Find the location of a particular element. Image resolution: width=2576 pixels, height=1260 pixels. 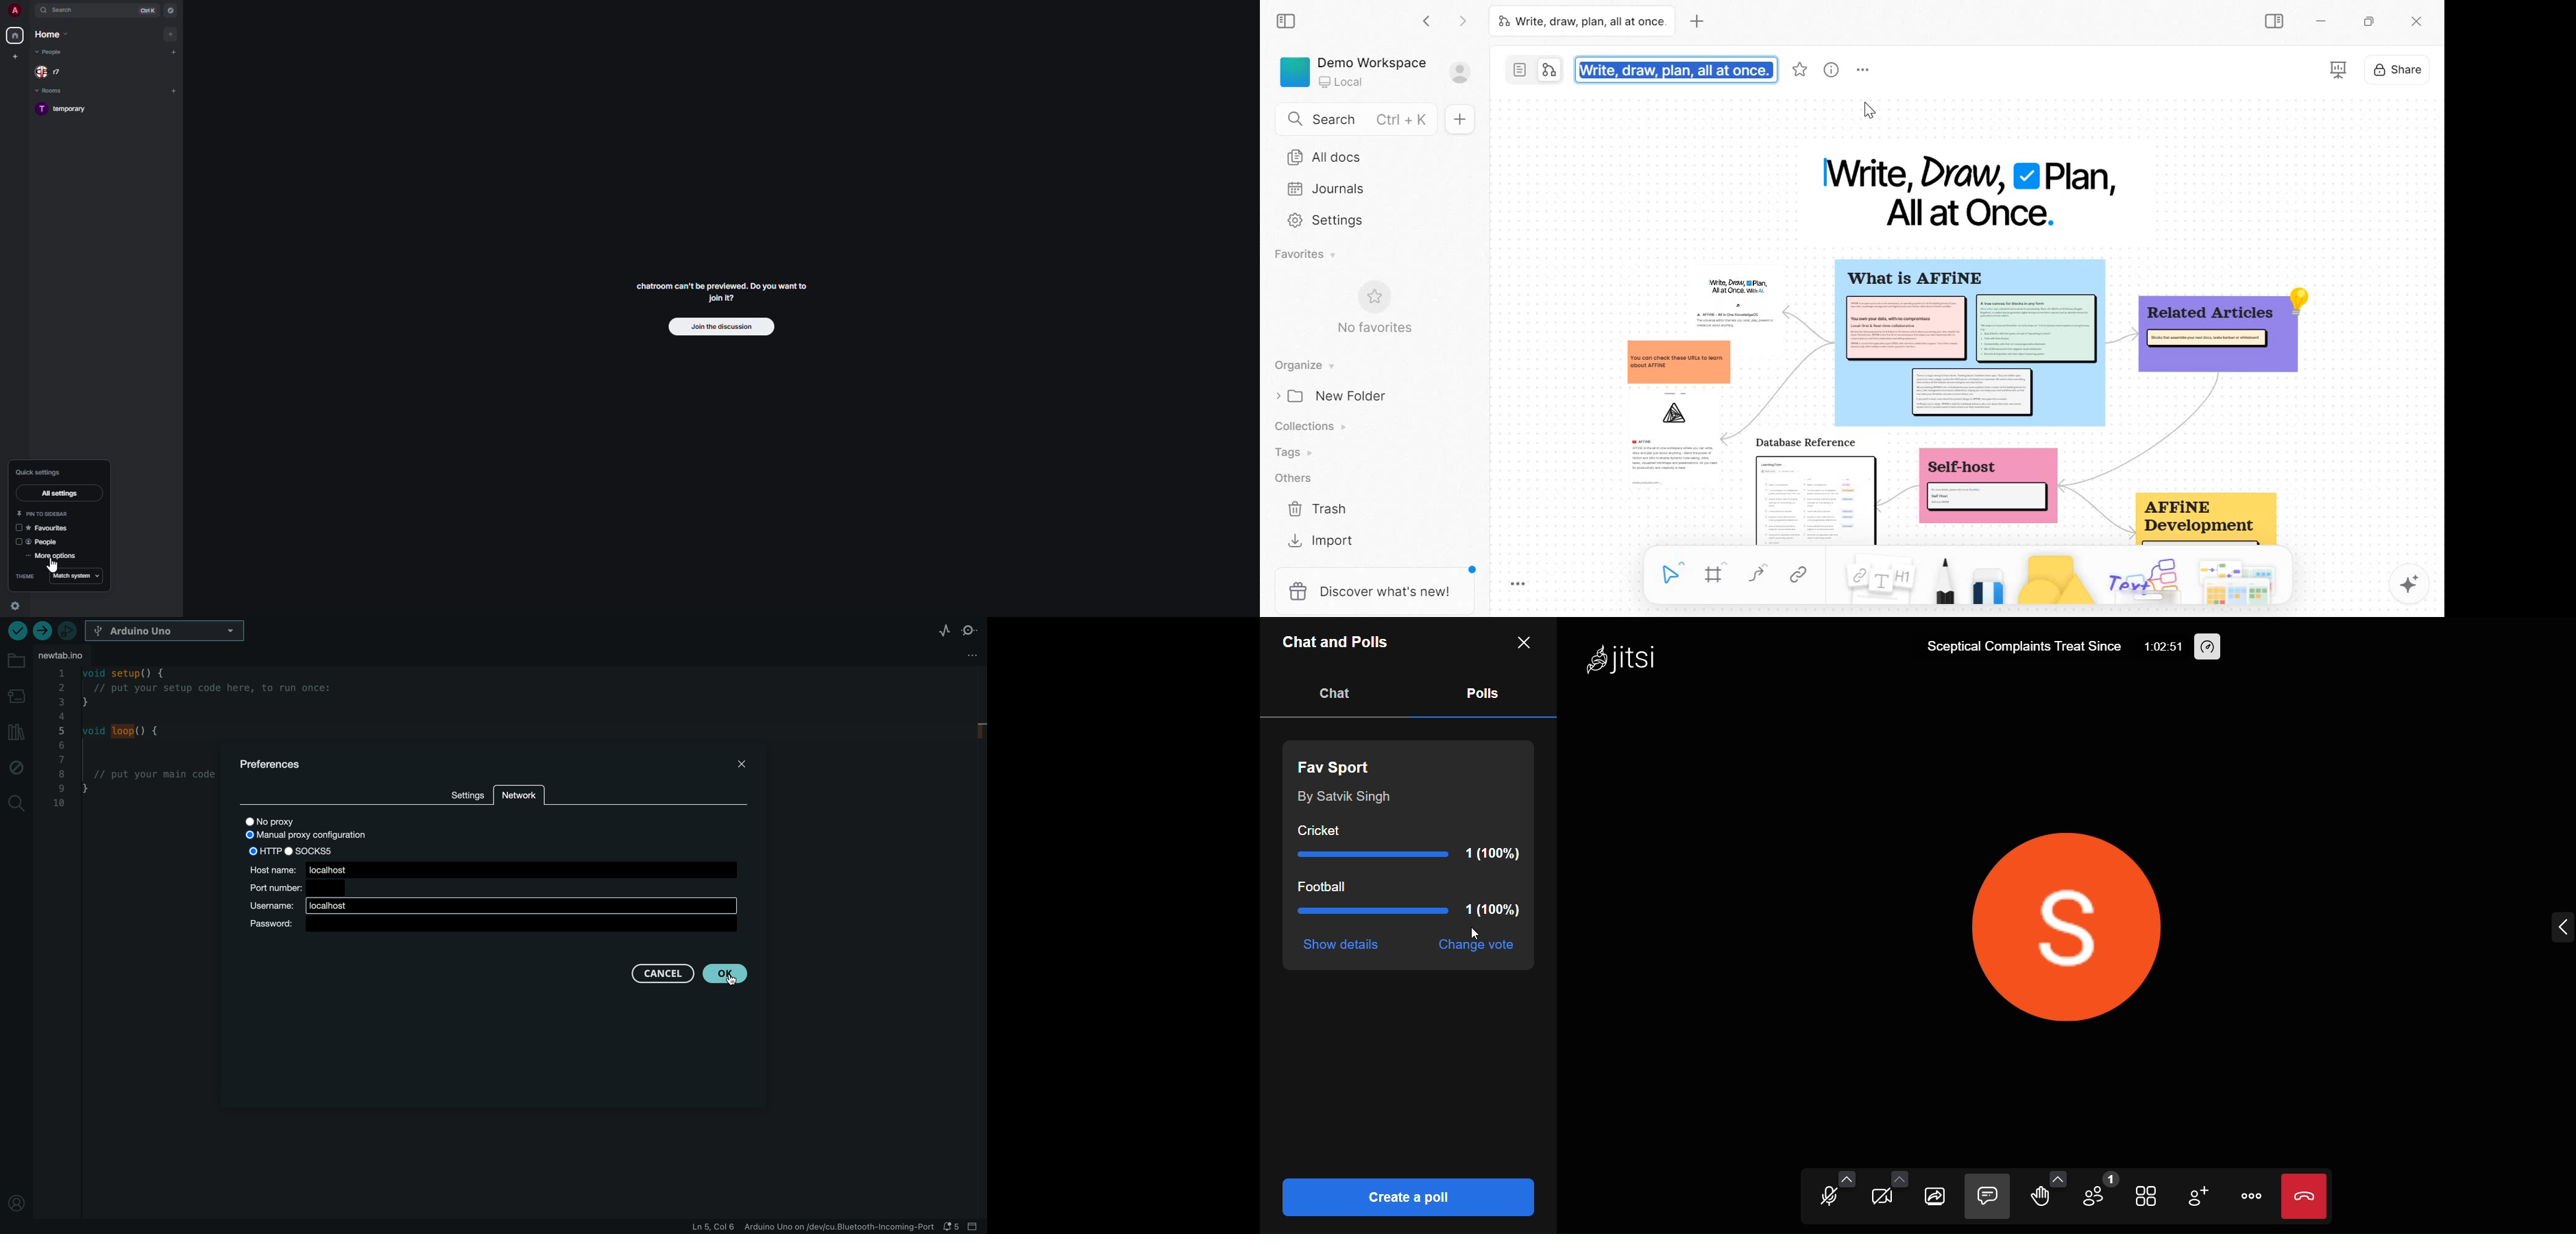

join discussion is located at coordinates (721, 326).